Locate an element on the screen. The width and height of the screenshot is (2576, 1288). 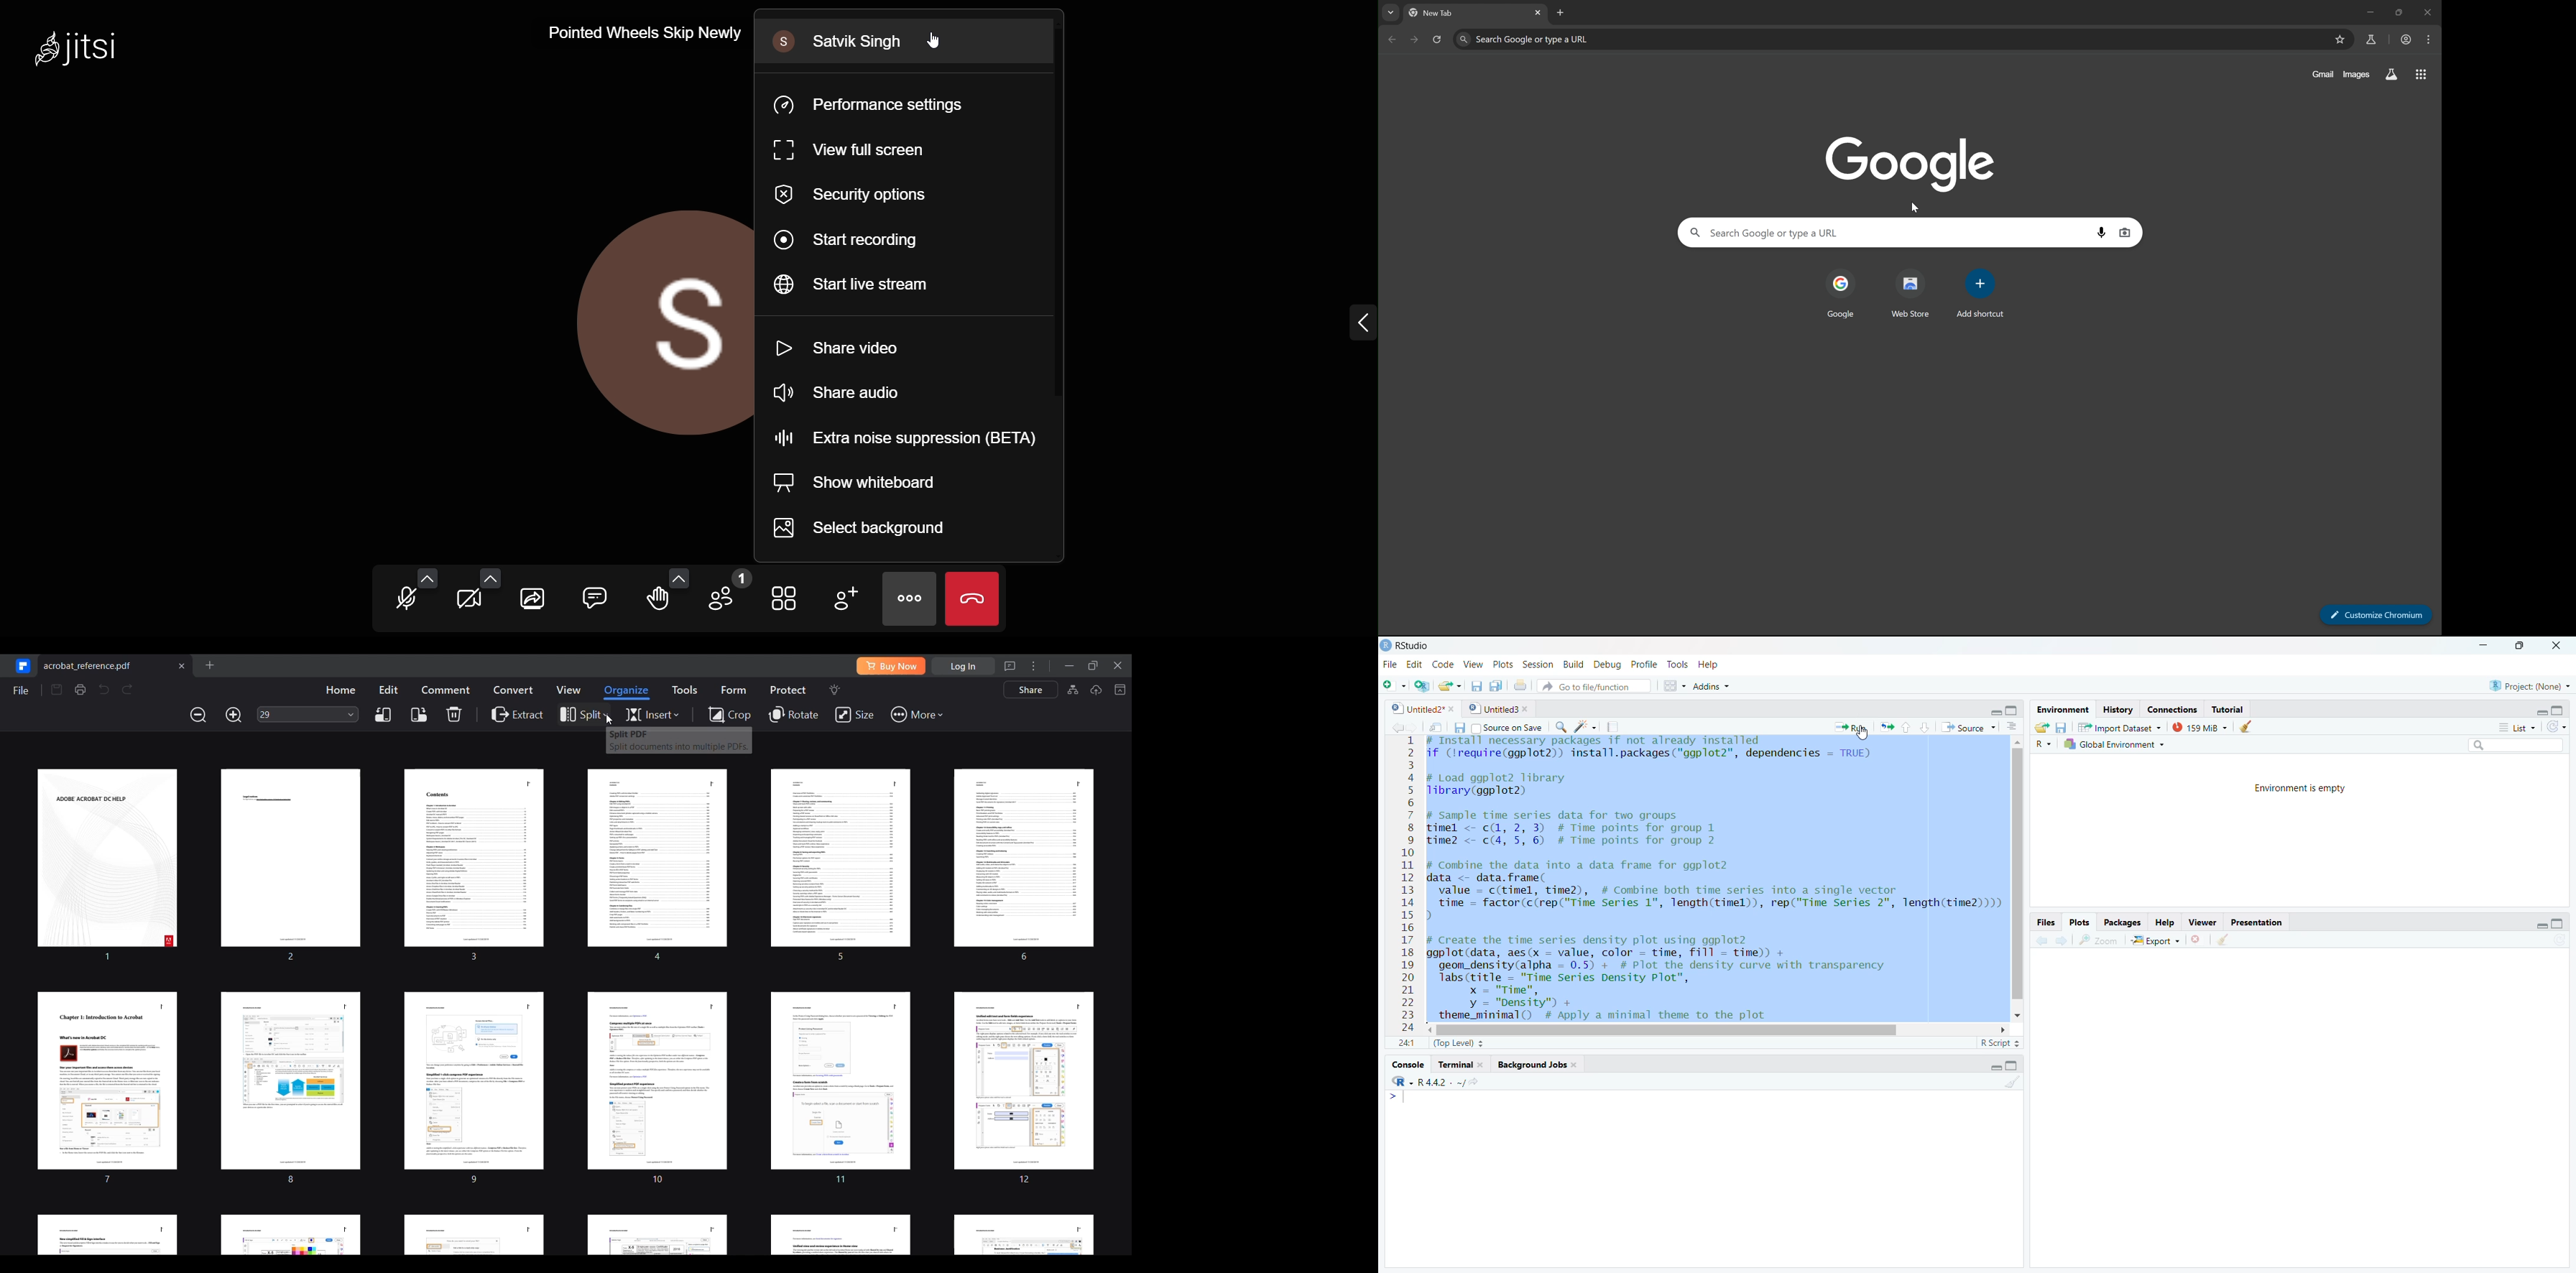
Typing Indicator is located at coordinates (1397, 1098).